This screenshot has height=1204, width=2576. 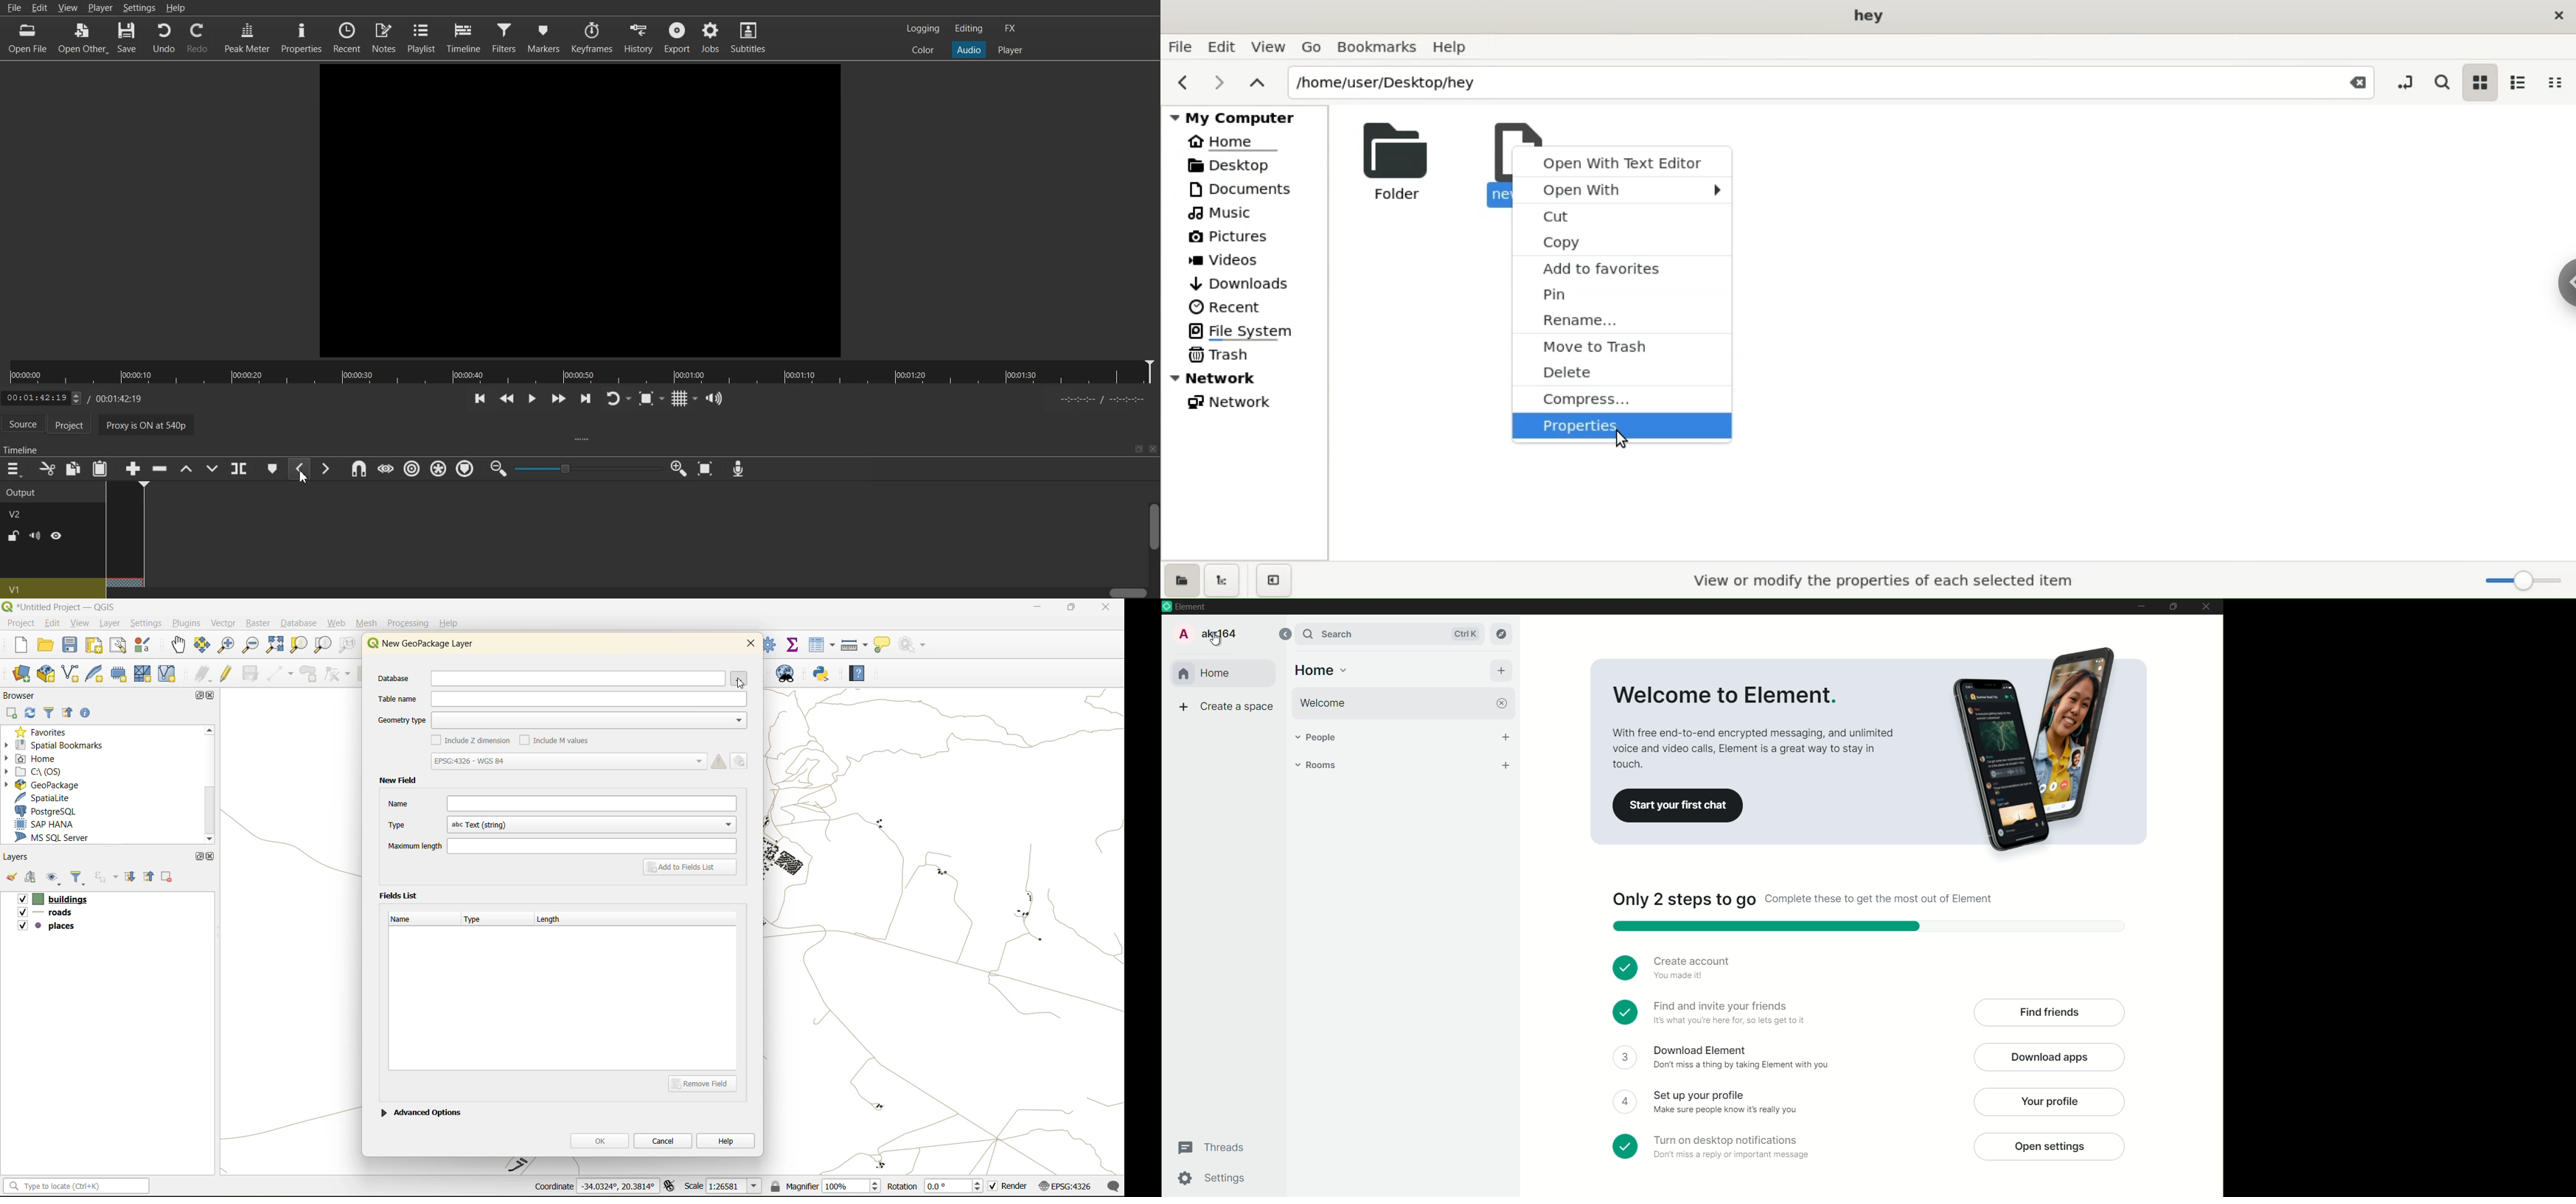 I want to click on statistical summary, so click(x=794, y=645).